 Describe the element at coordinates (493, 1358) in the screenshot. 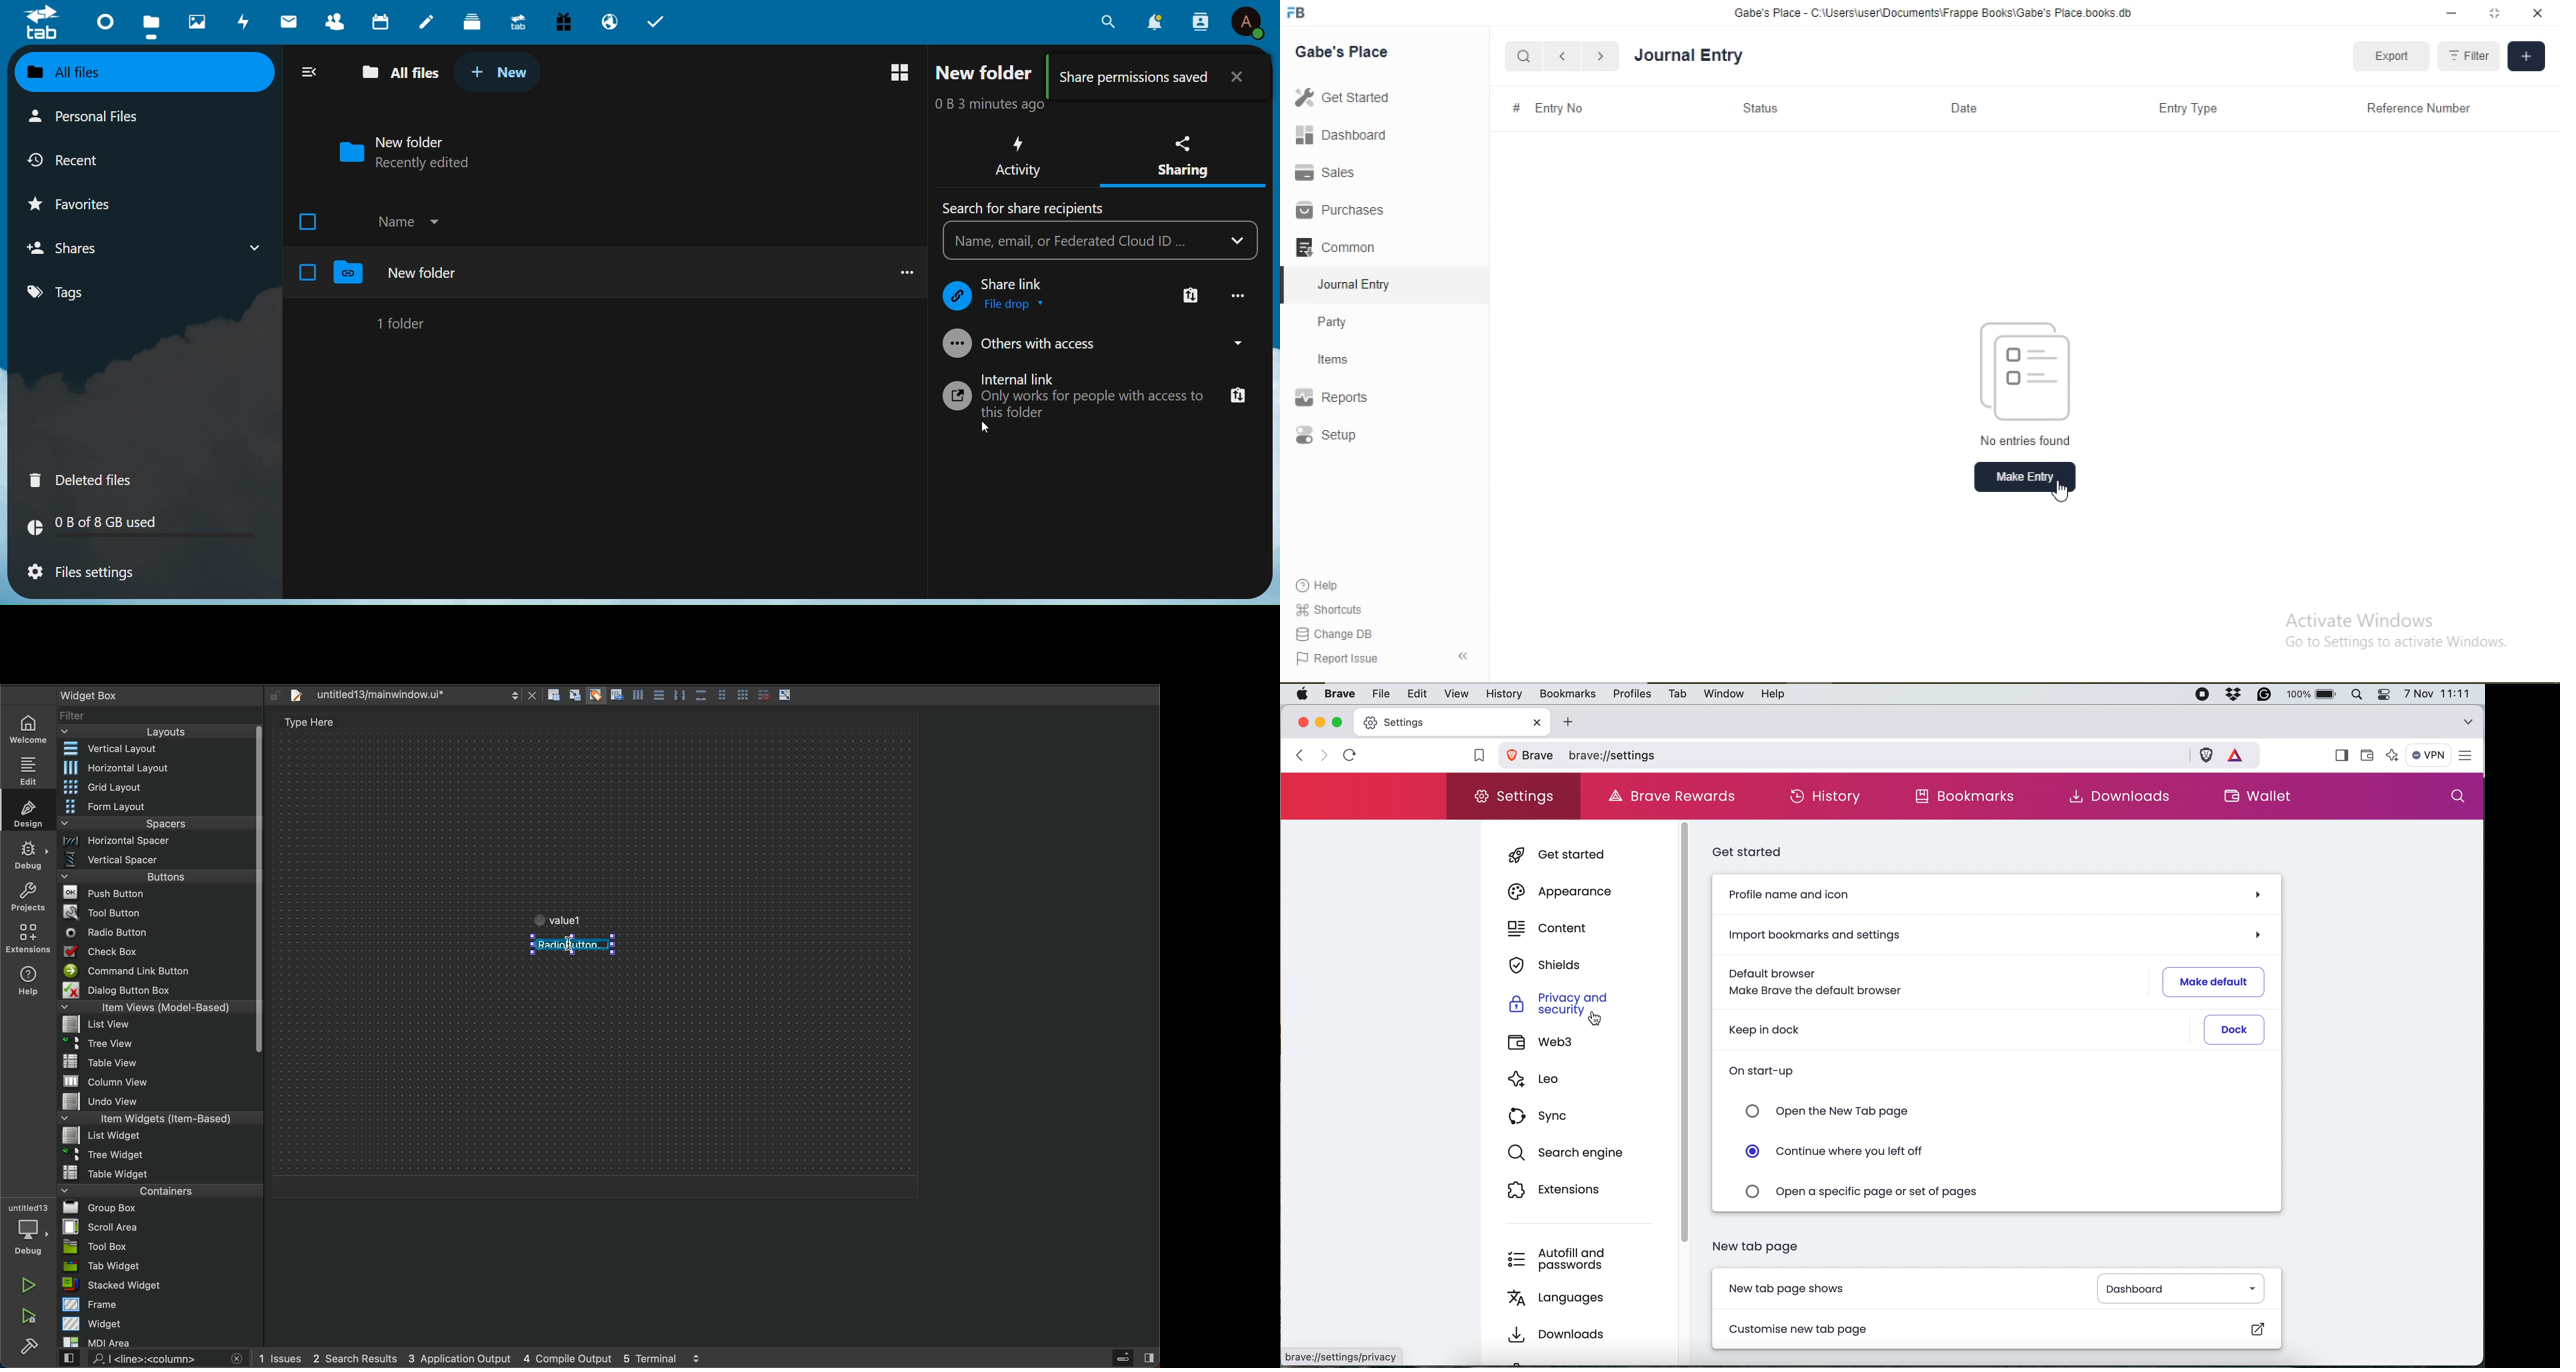

I see `logs` at that location.